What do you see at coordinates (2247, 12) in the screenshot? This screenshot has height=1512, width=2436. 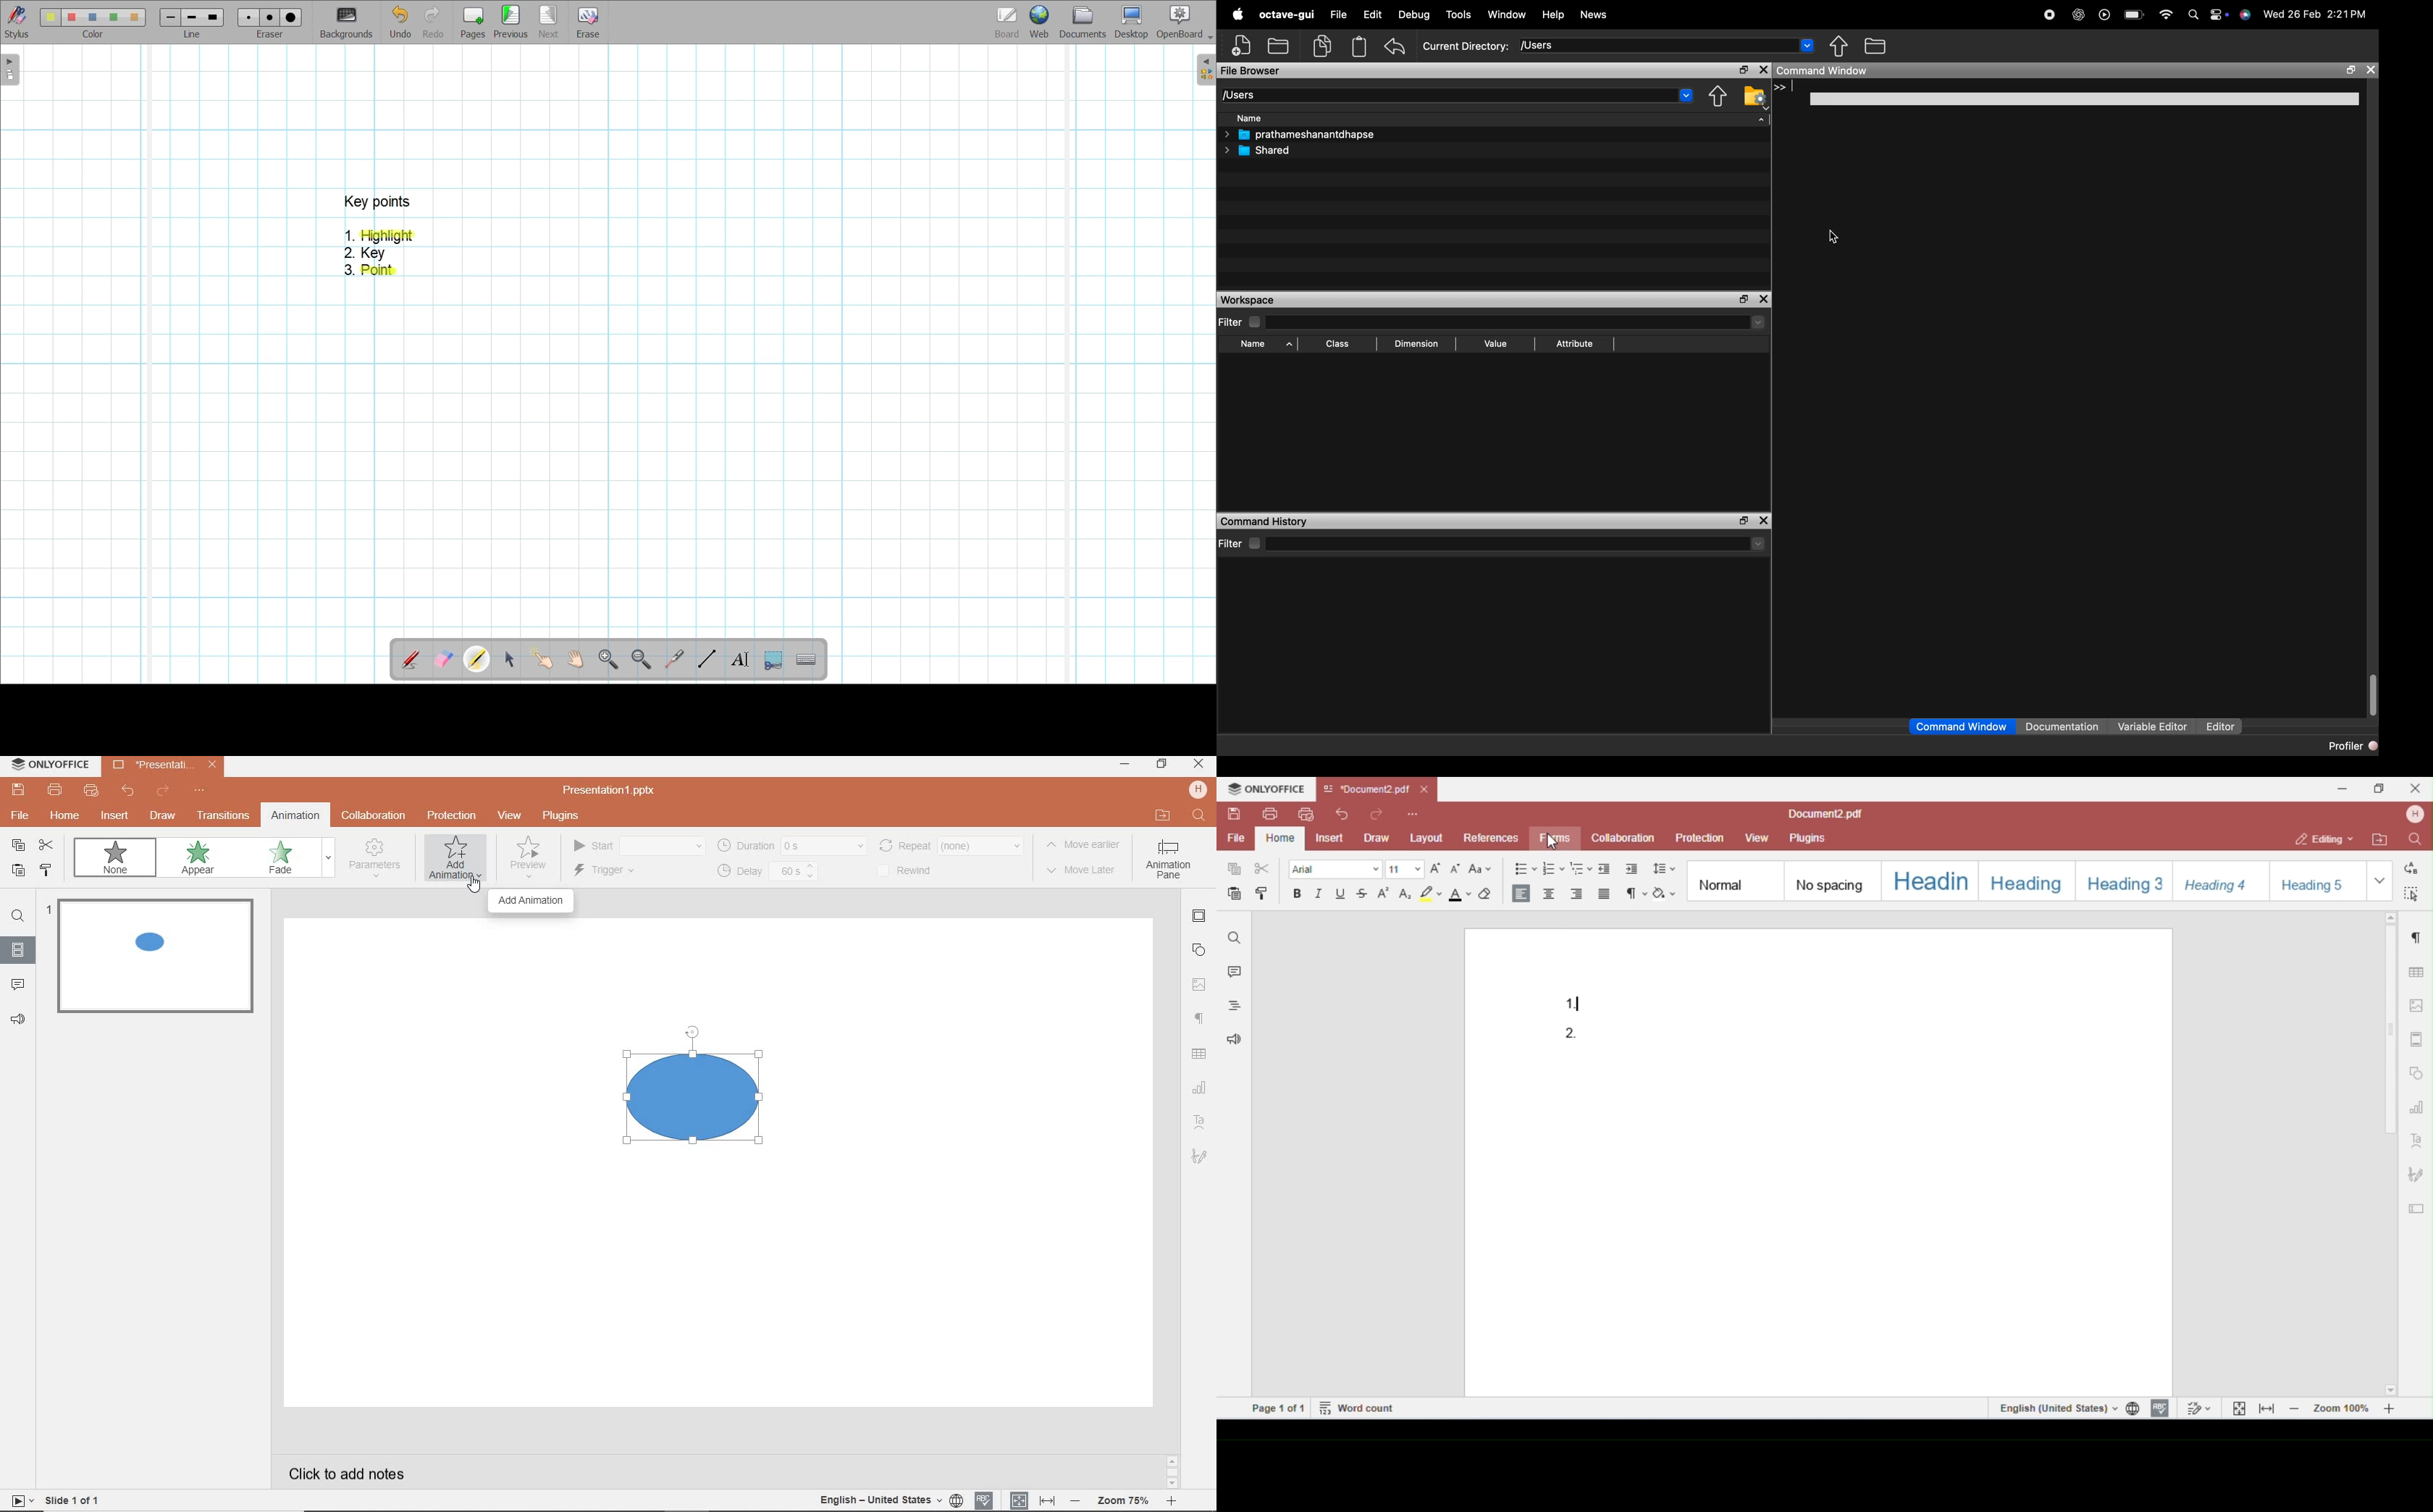 I see `siri` at bounding box center [2247, 12].